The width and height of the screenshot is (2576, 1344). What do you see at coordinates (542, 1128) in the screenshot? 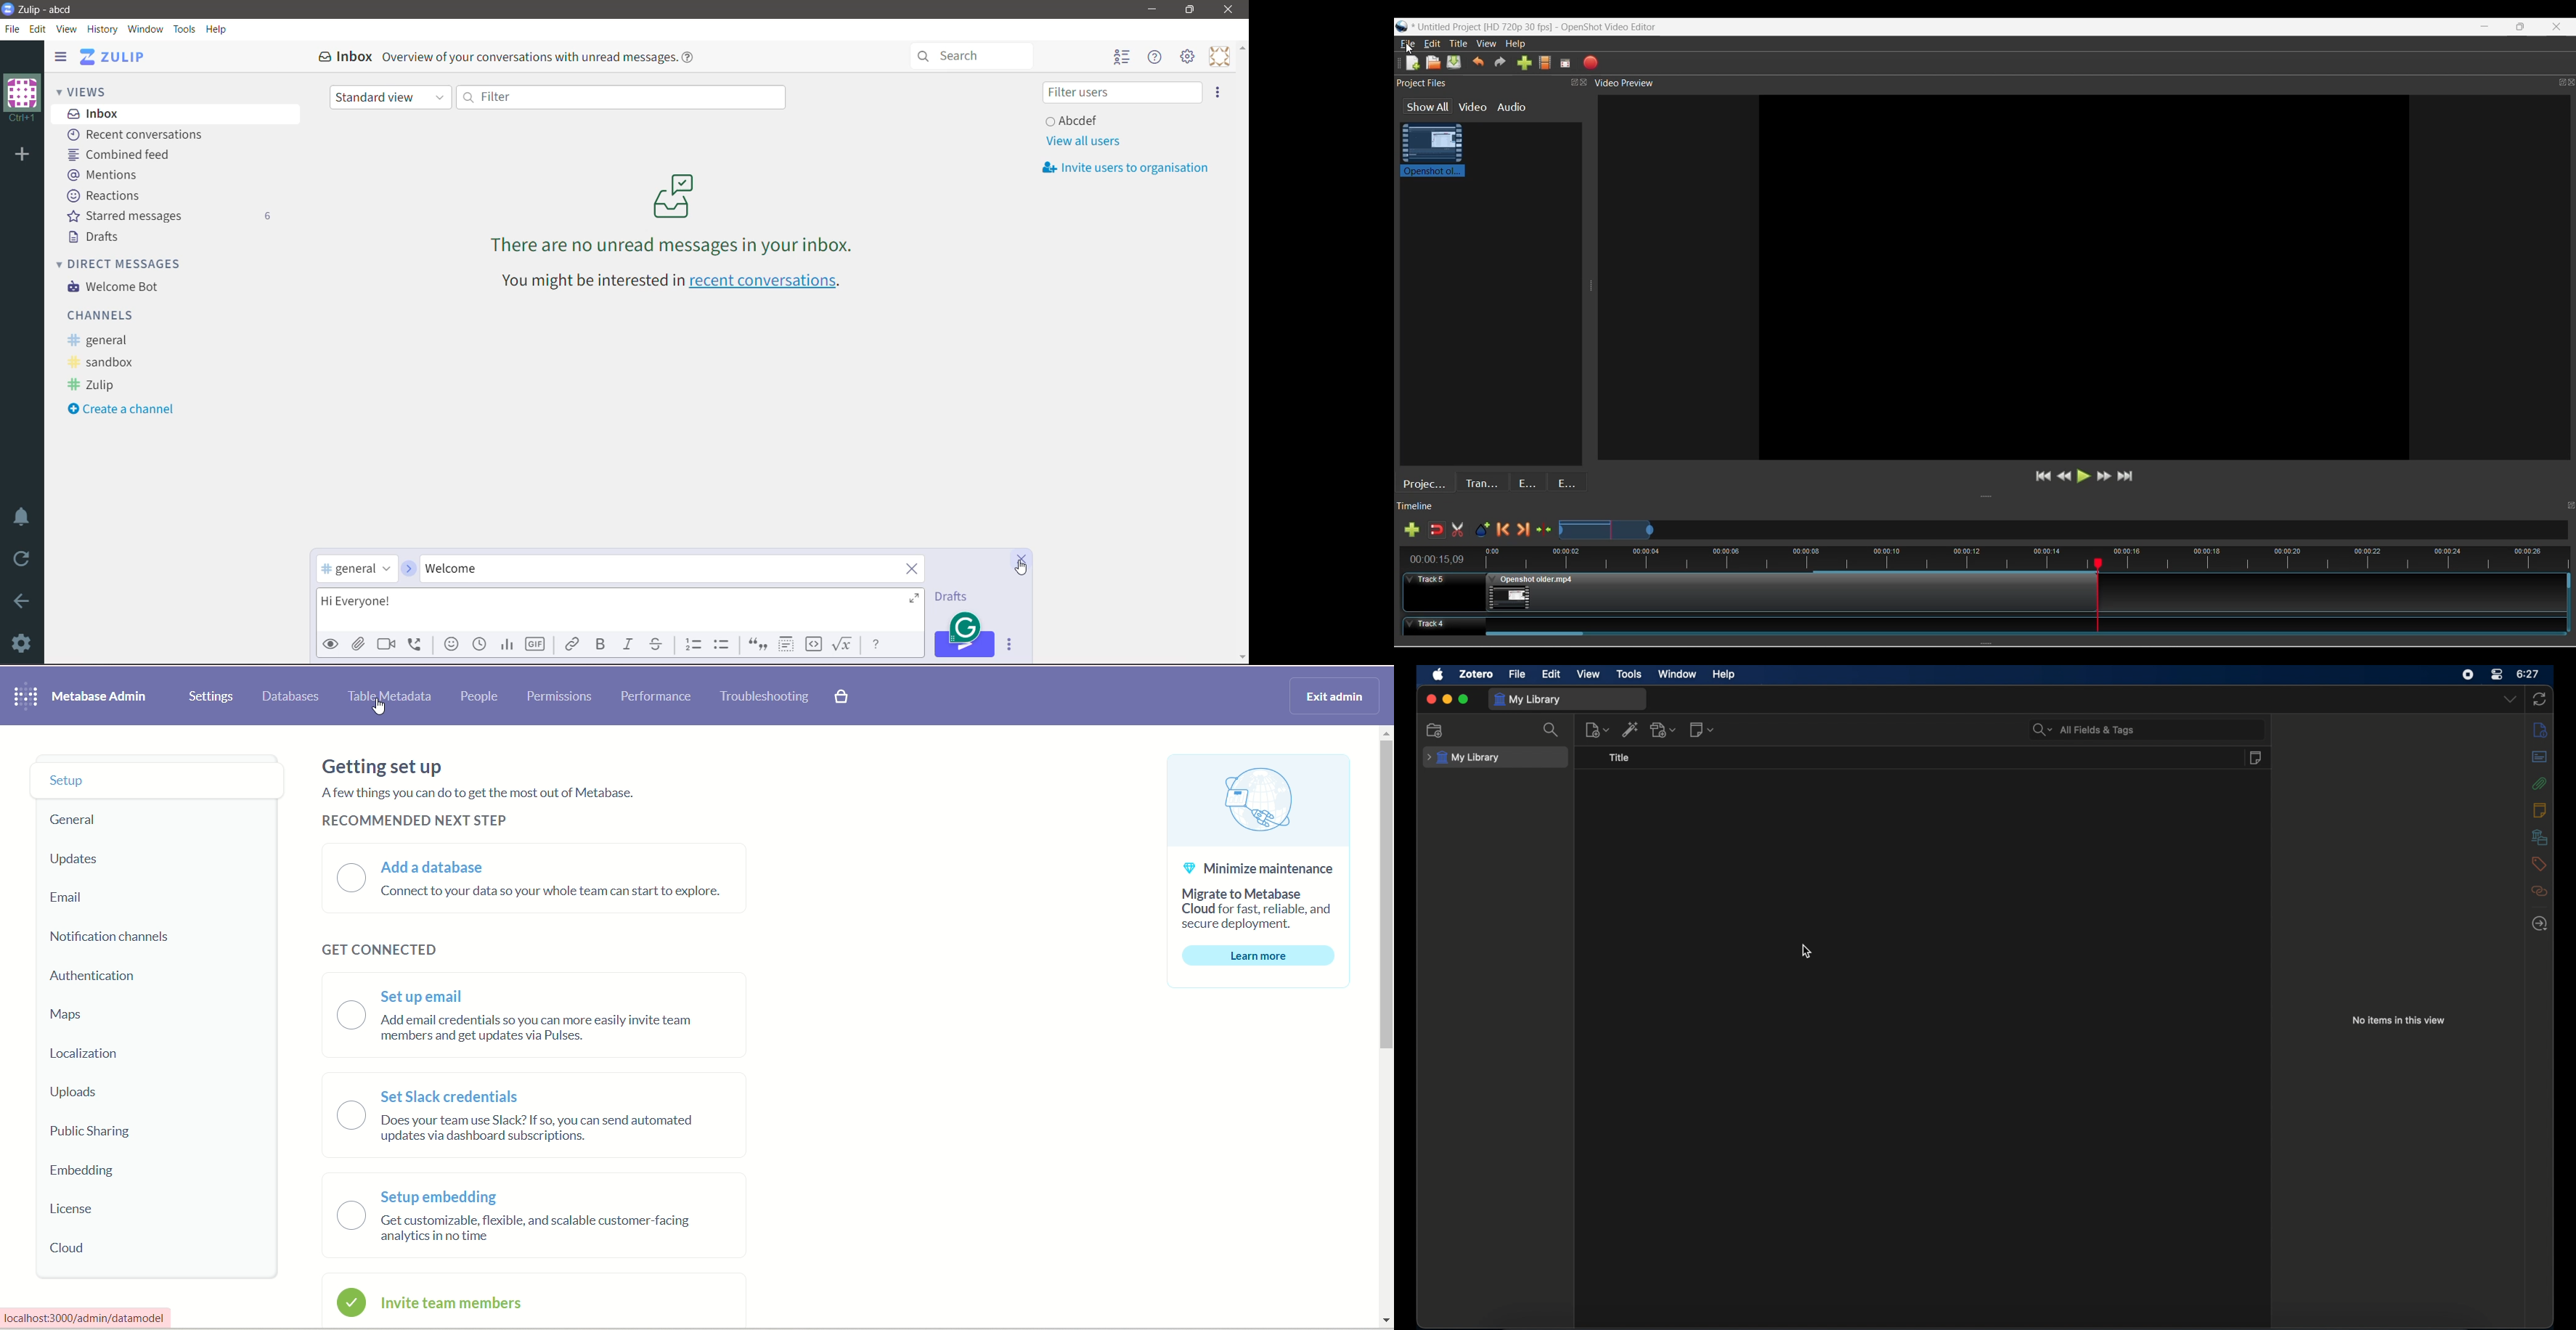
I see `does your team use slack? if so, you can send automated updates via dashboard subscription` at bounding box center [542, 1128].